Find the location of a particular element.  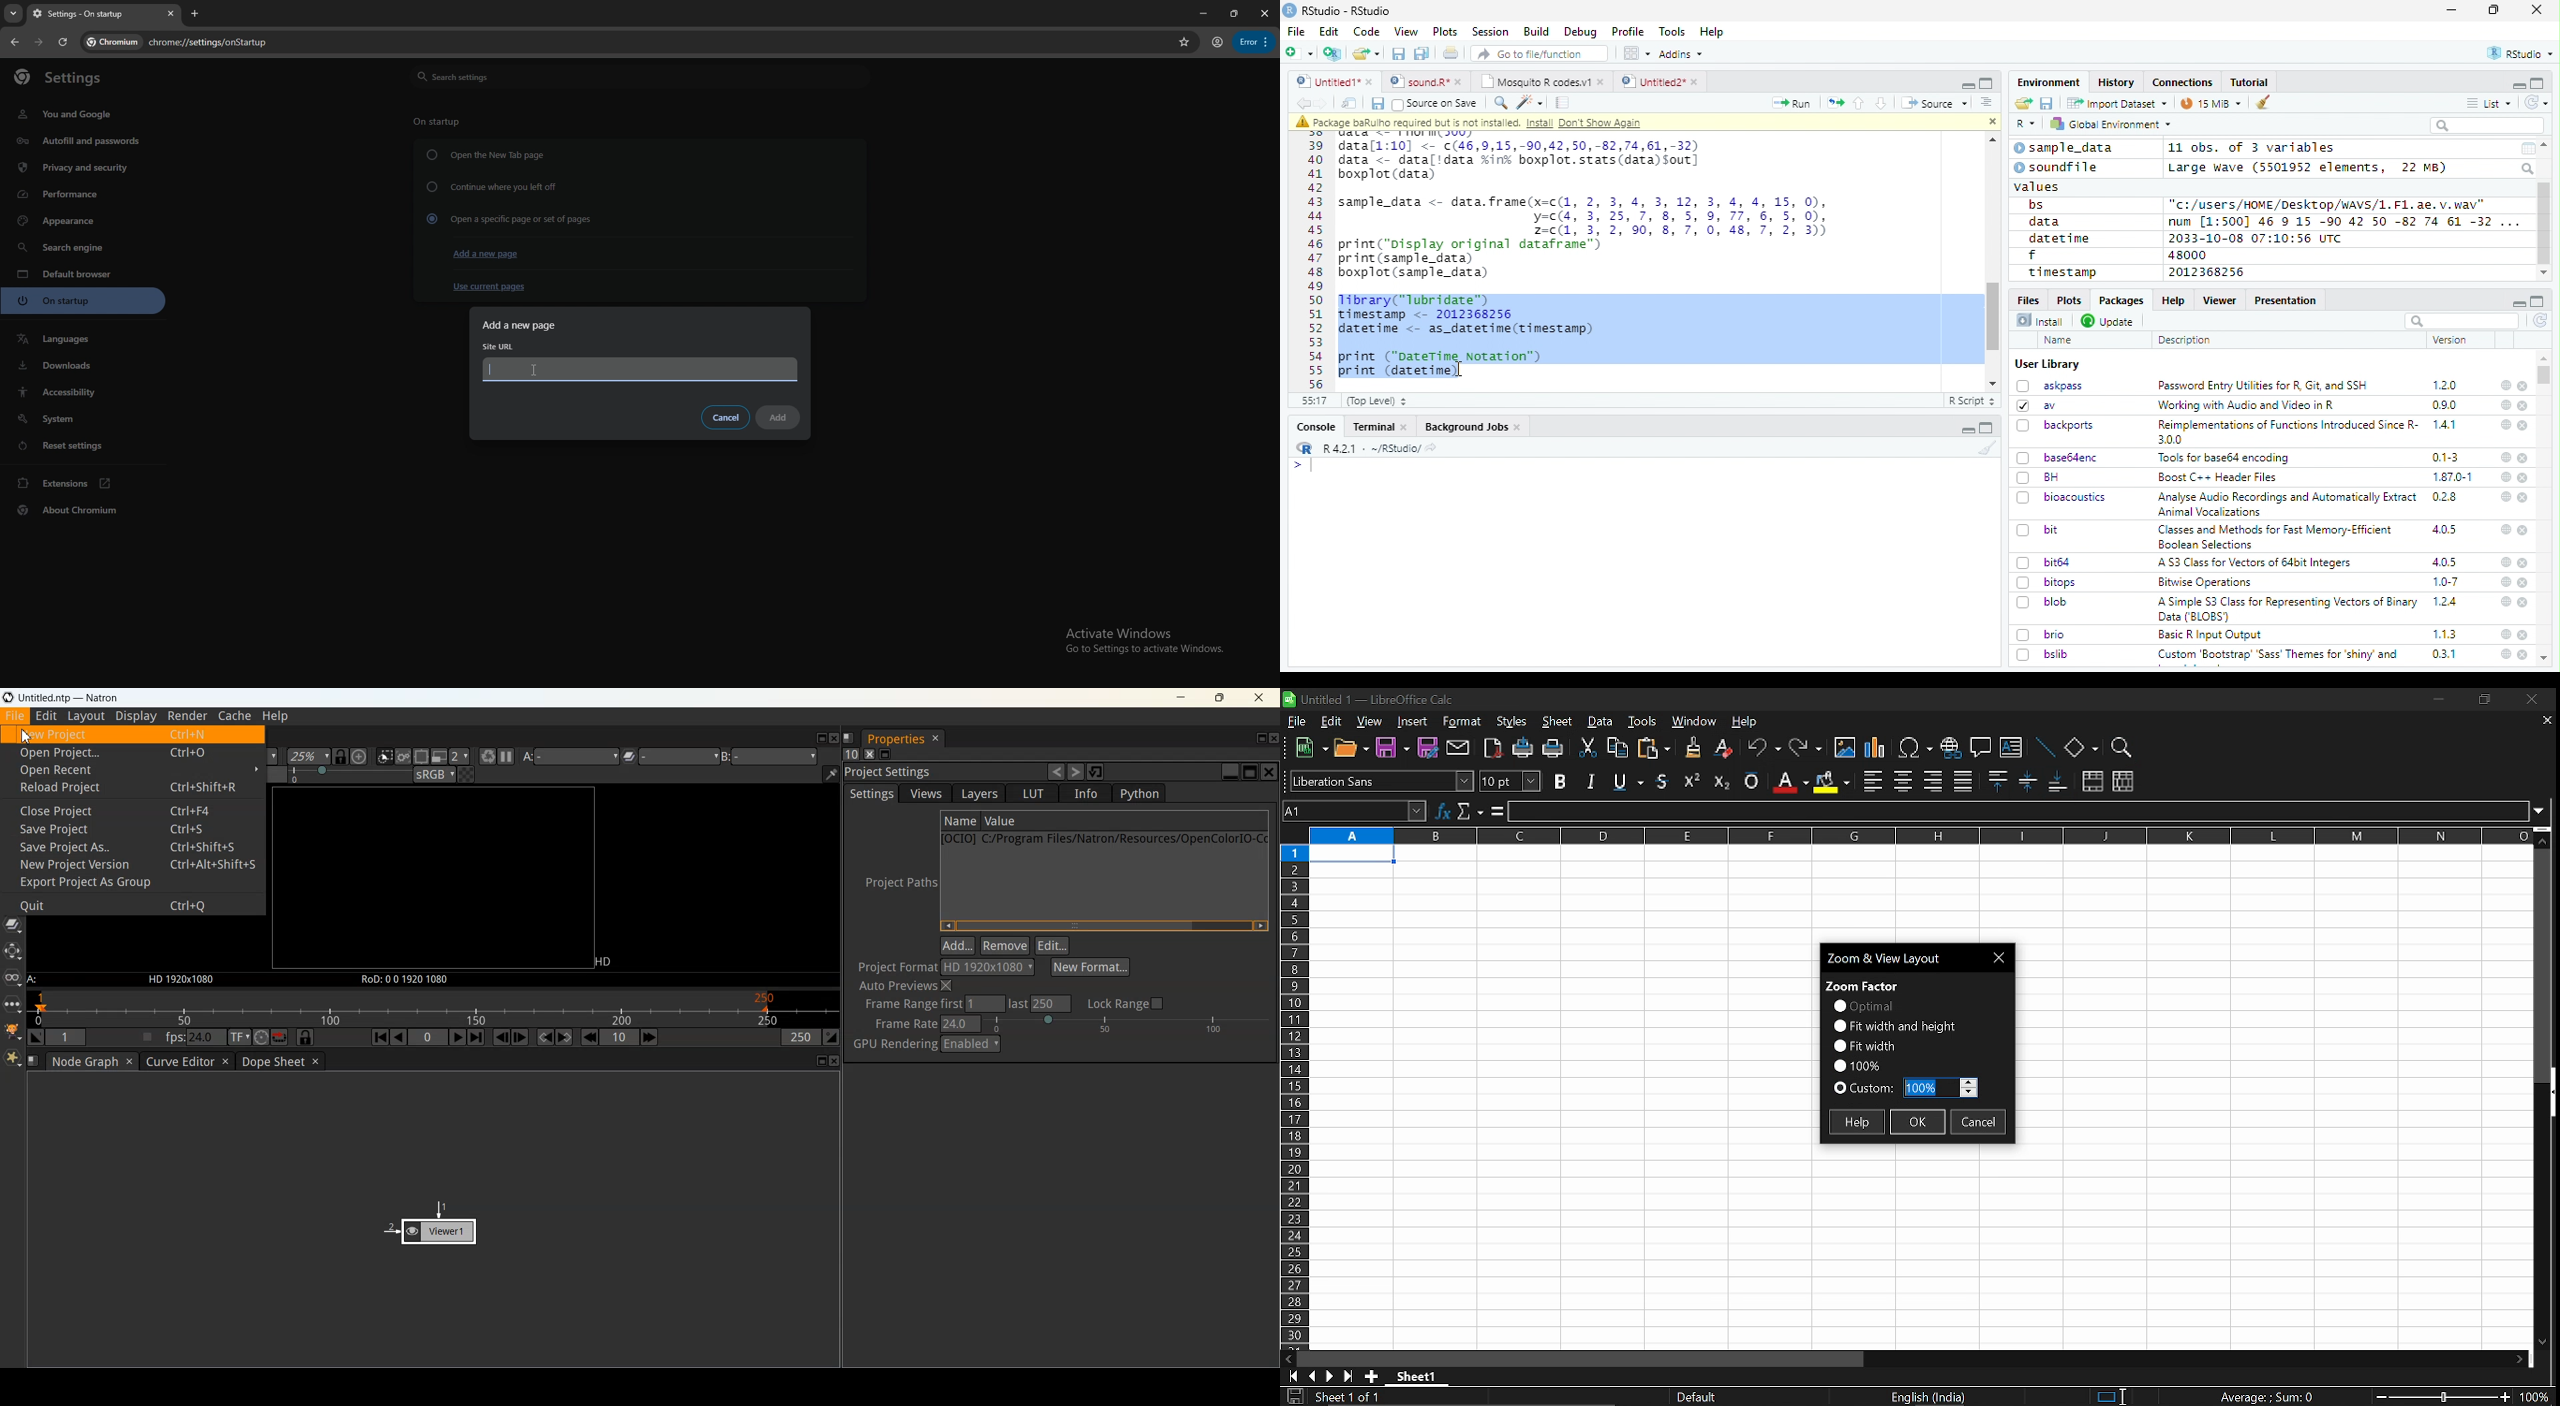

restore down is located at coordinates (2483, 701).